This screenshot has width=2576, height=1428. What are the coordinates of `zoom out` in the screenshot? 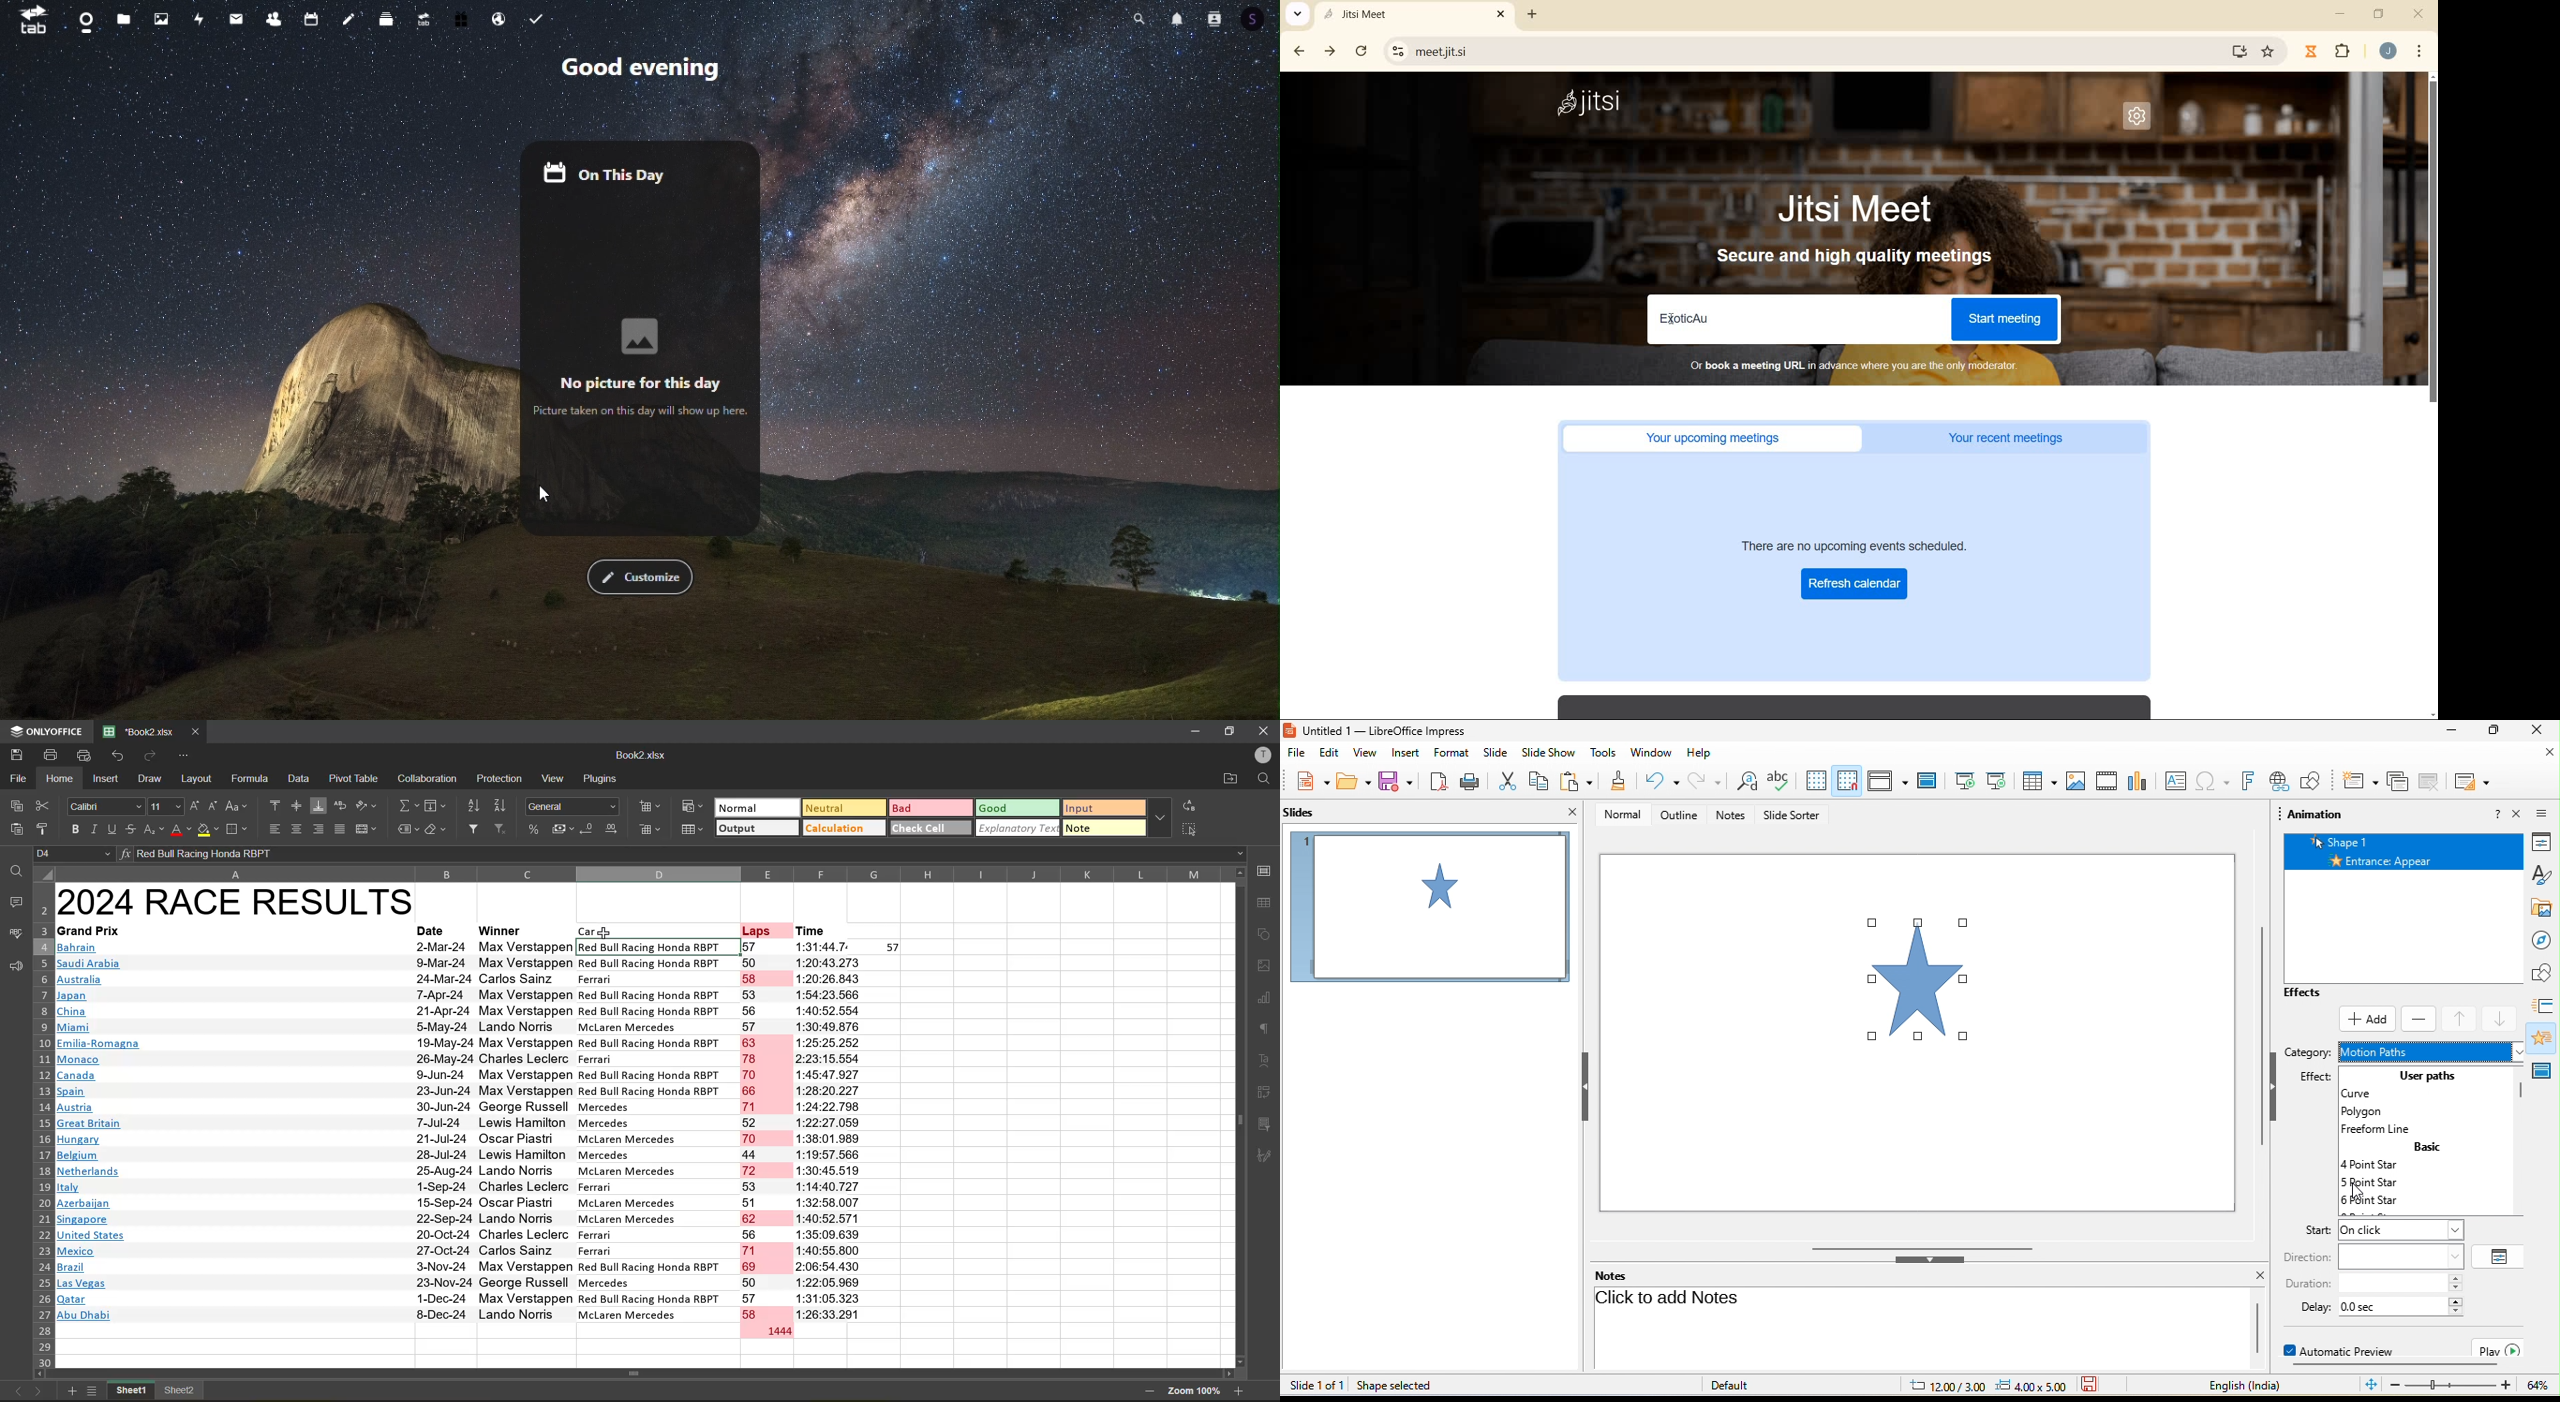 It's located at (1147, 1391).